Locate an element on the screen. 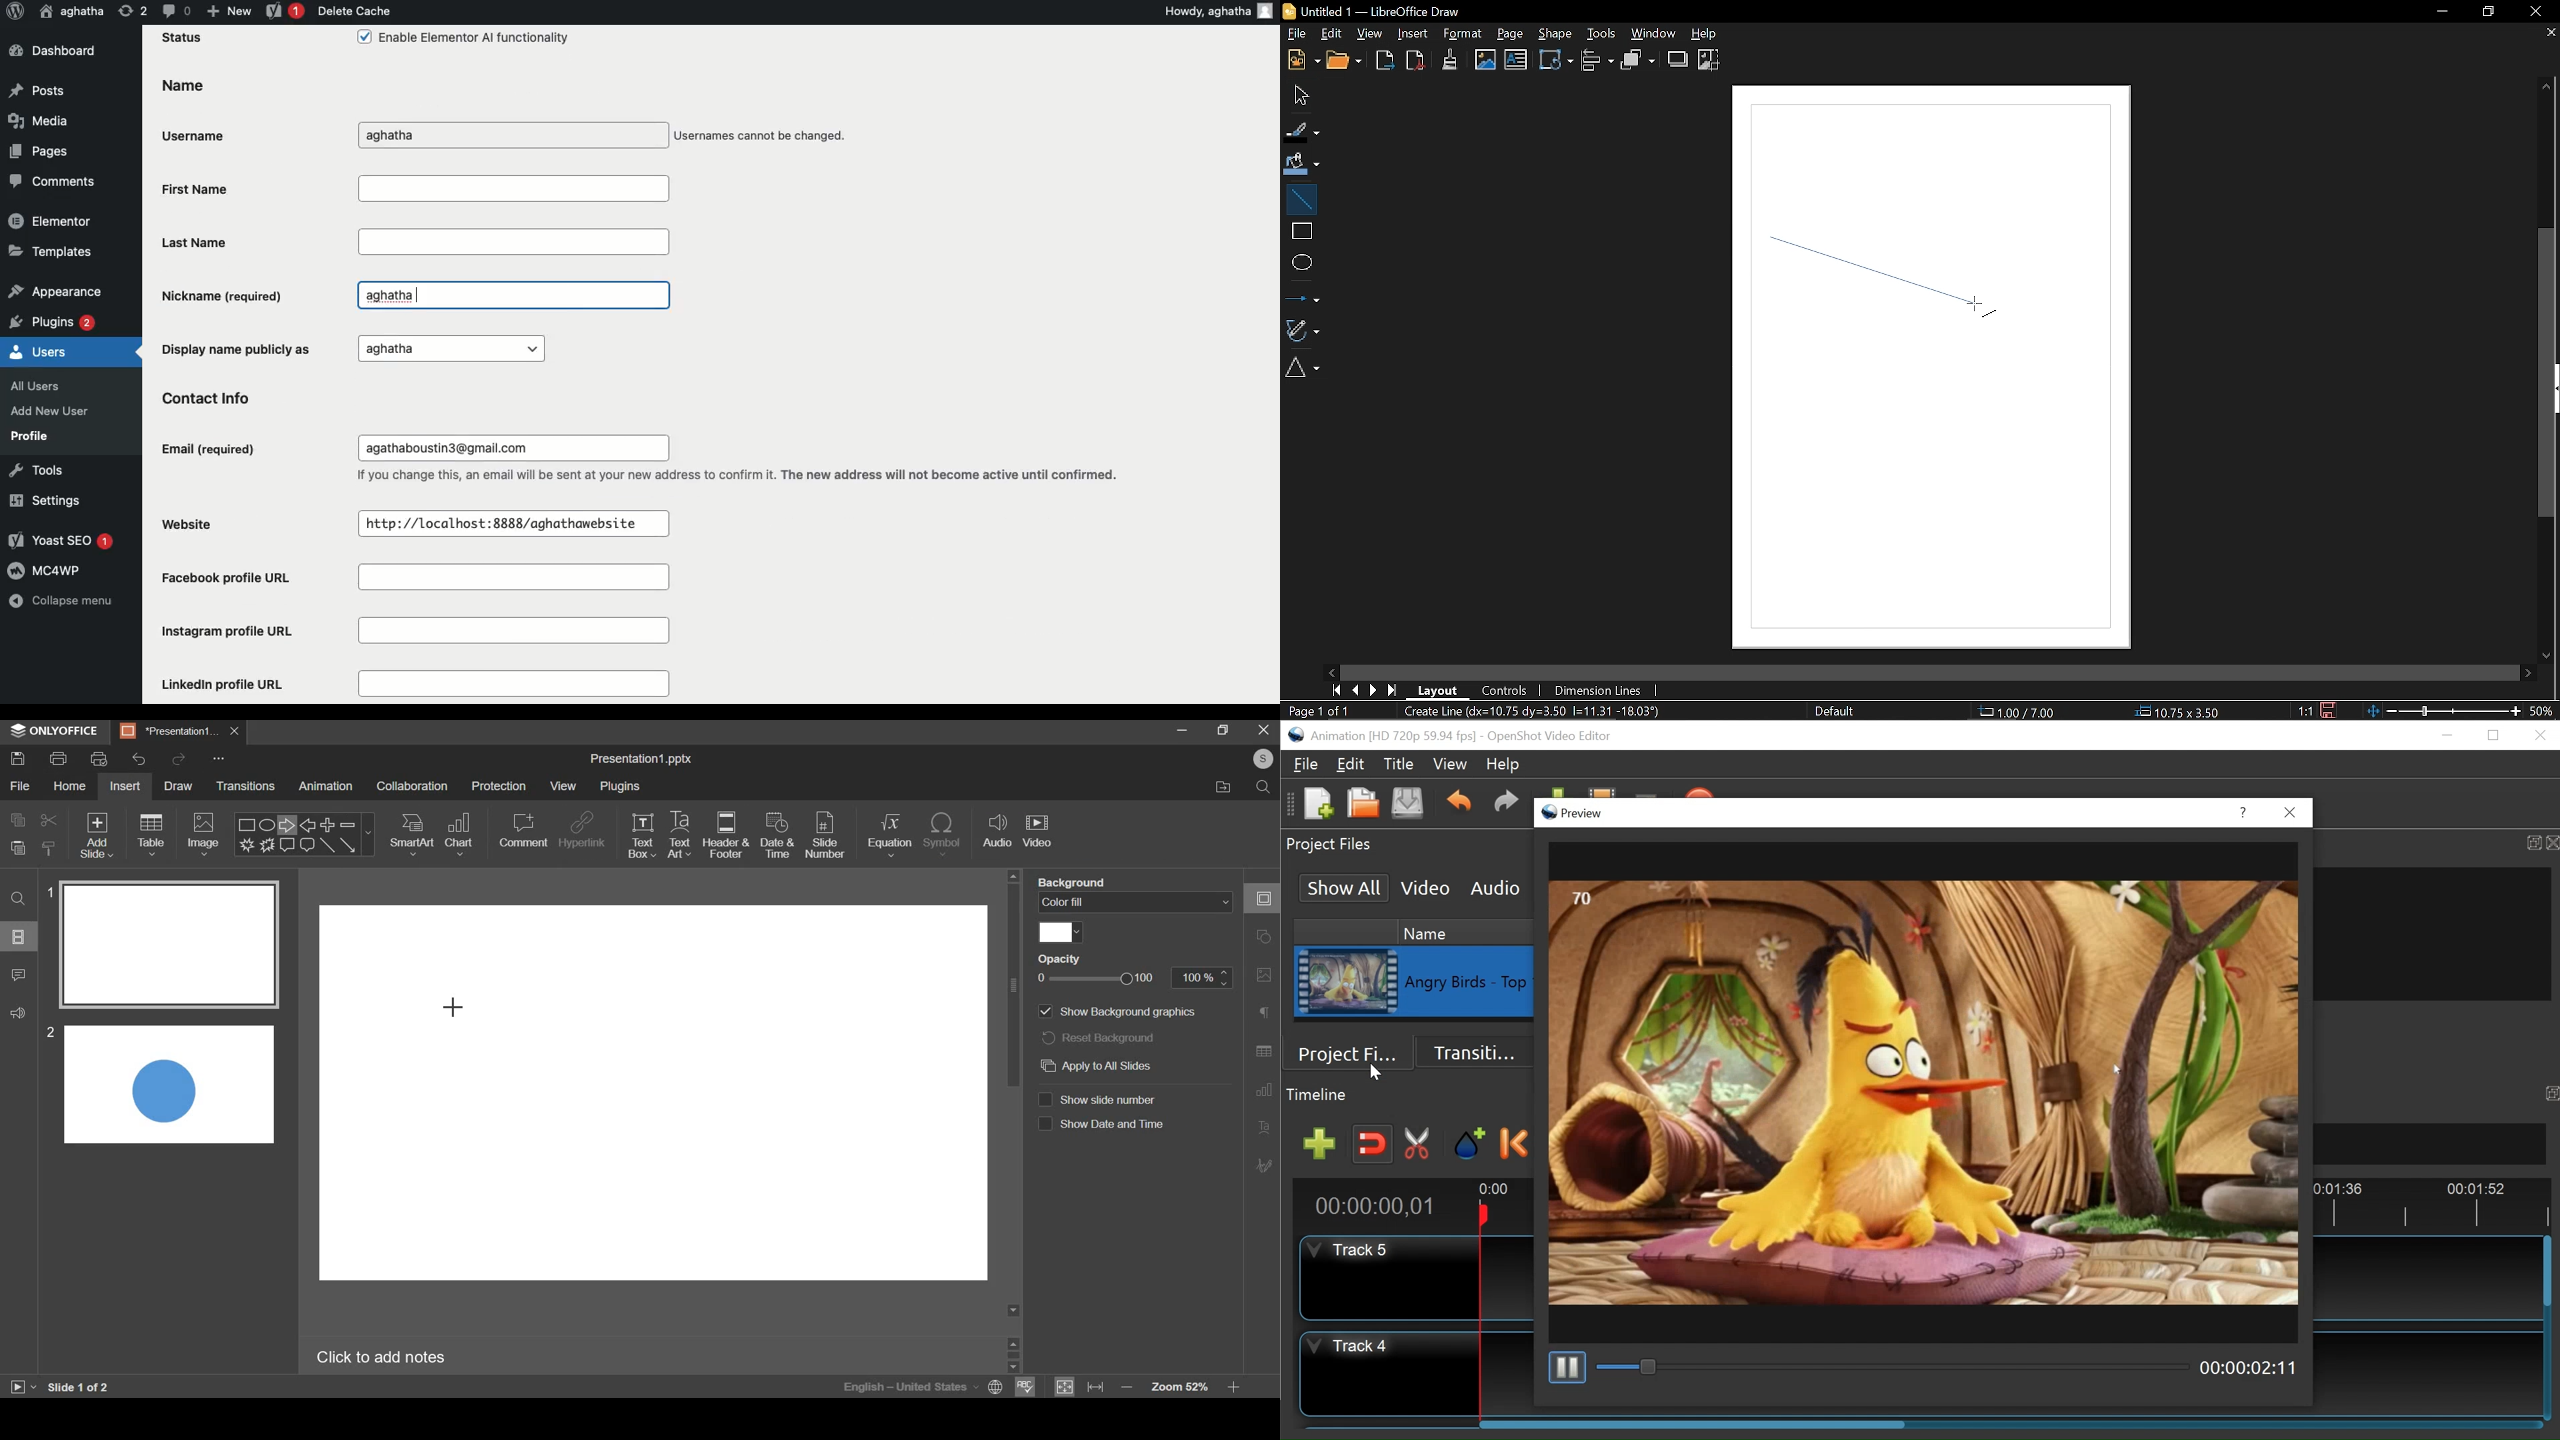 This screenshot has width=2576, height=1456. Align is located at coordinates (1598, 62).